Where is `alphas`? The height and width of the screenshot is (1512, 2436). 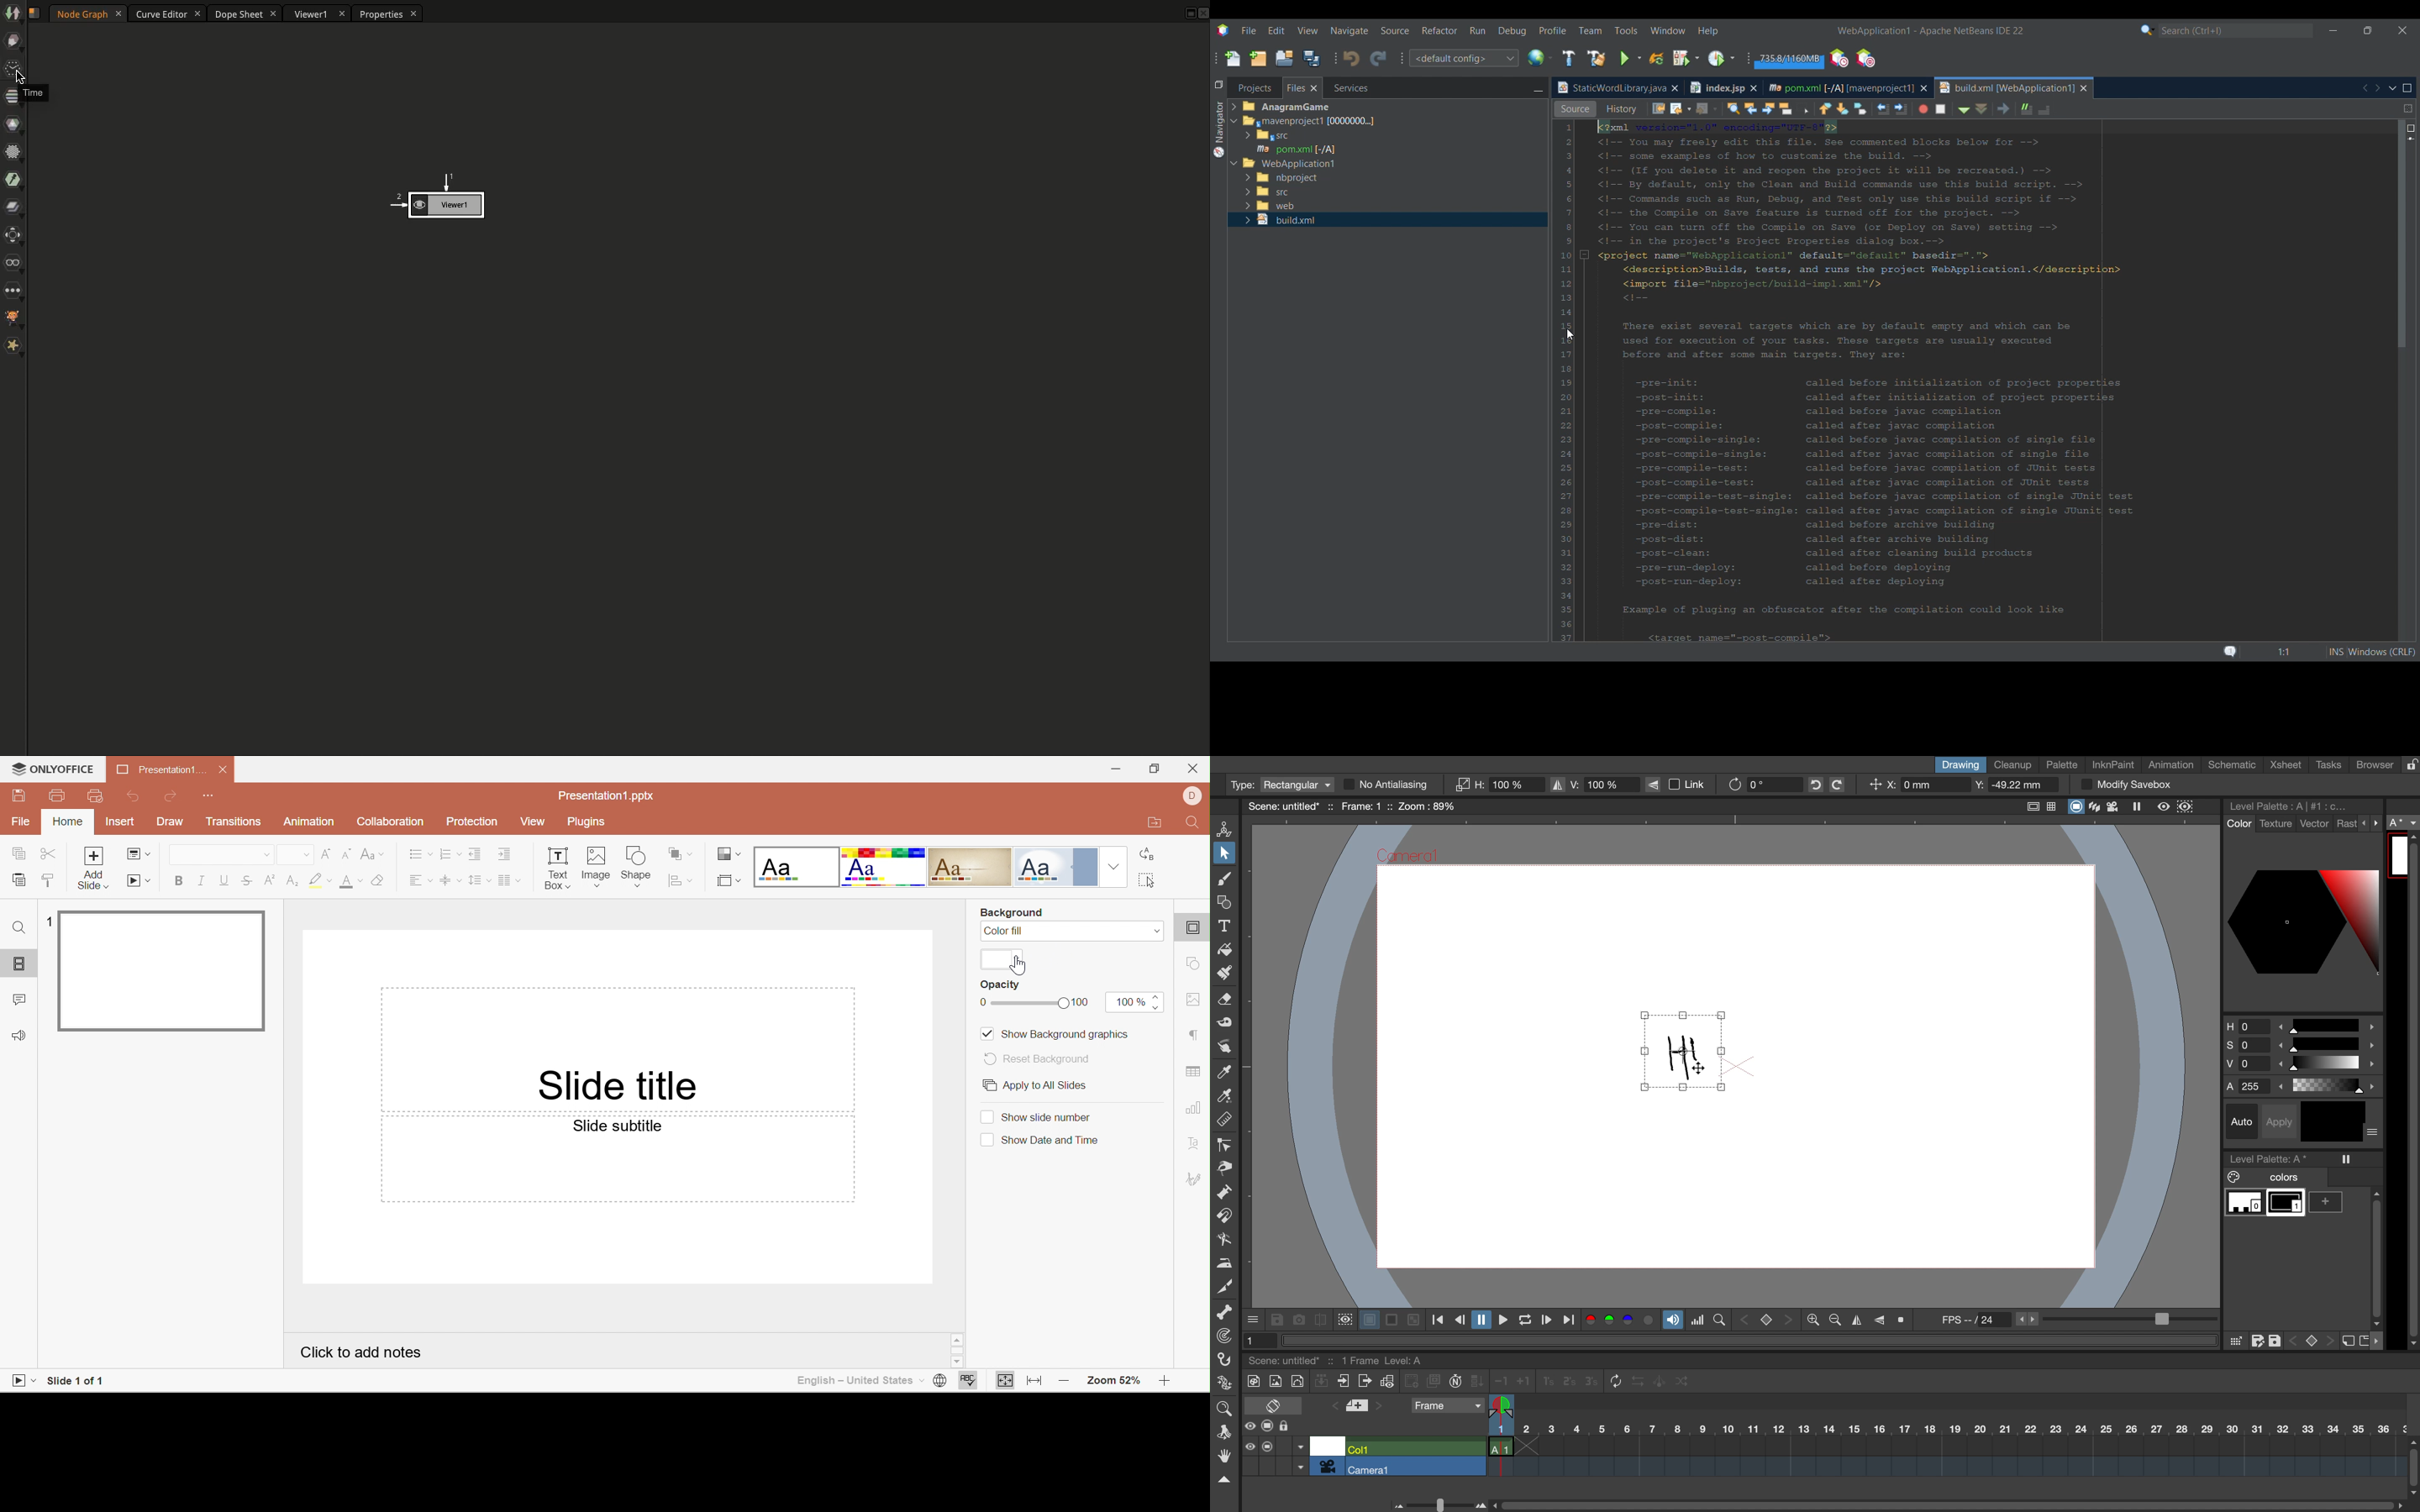
alphas is located at coordinates (2304, 1086).